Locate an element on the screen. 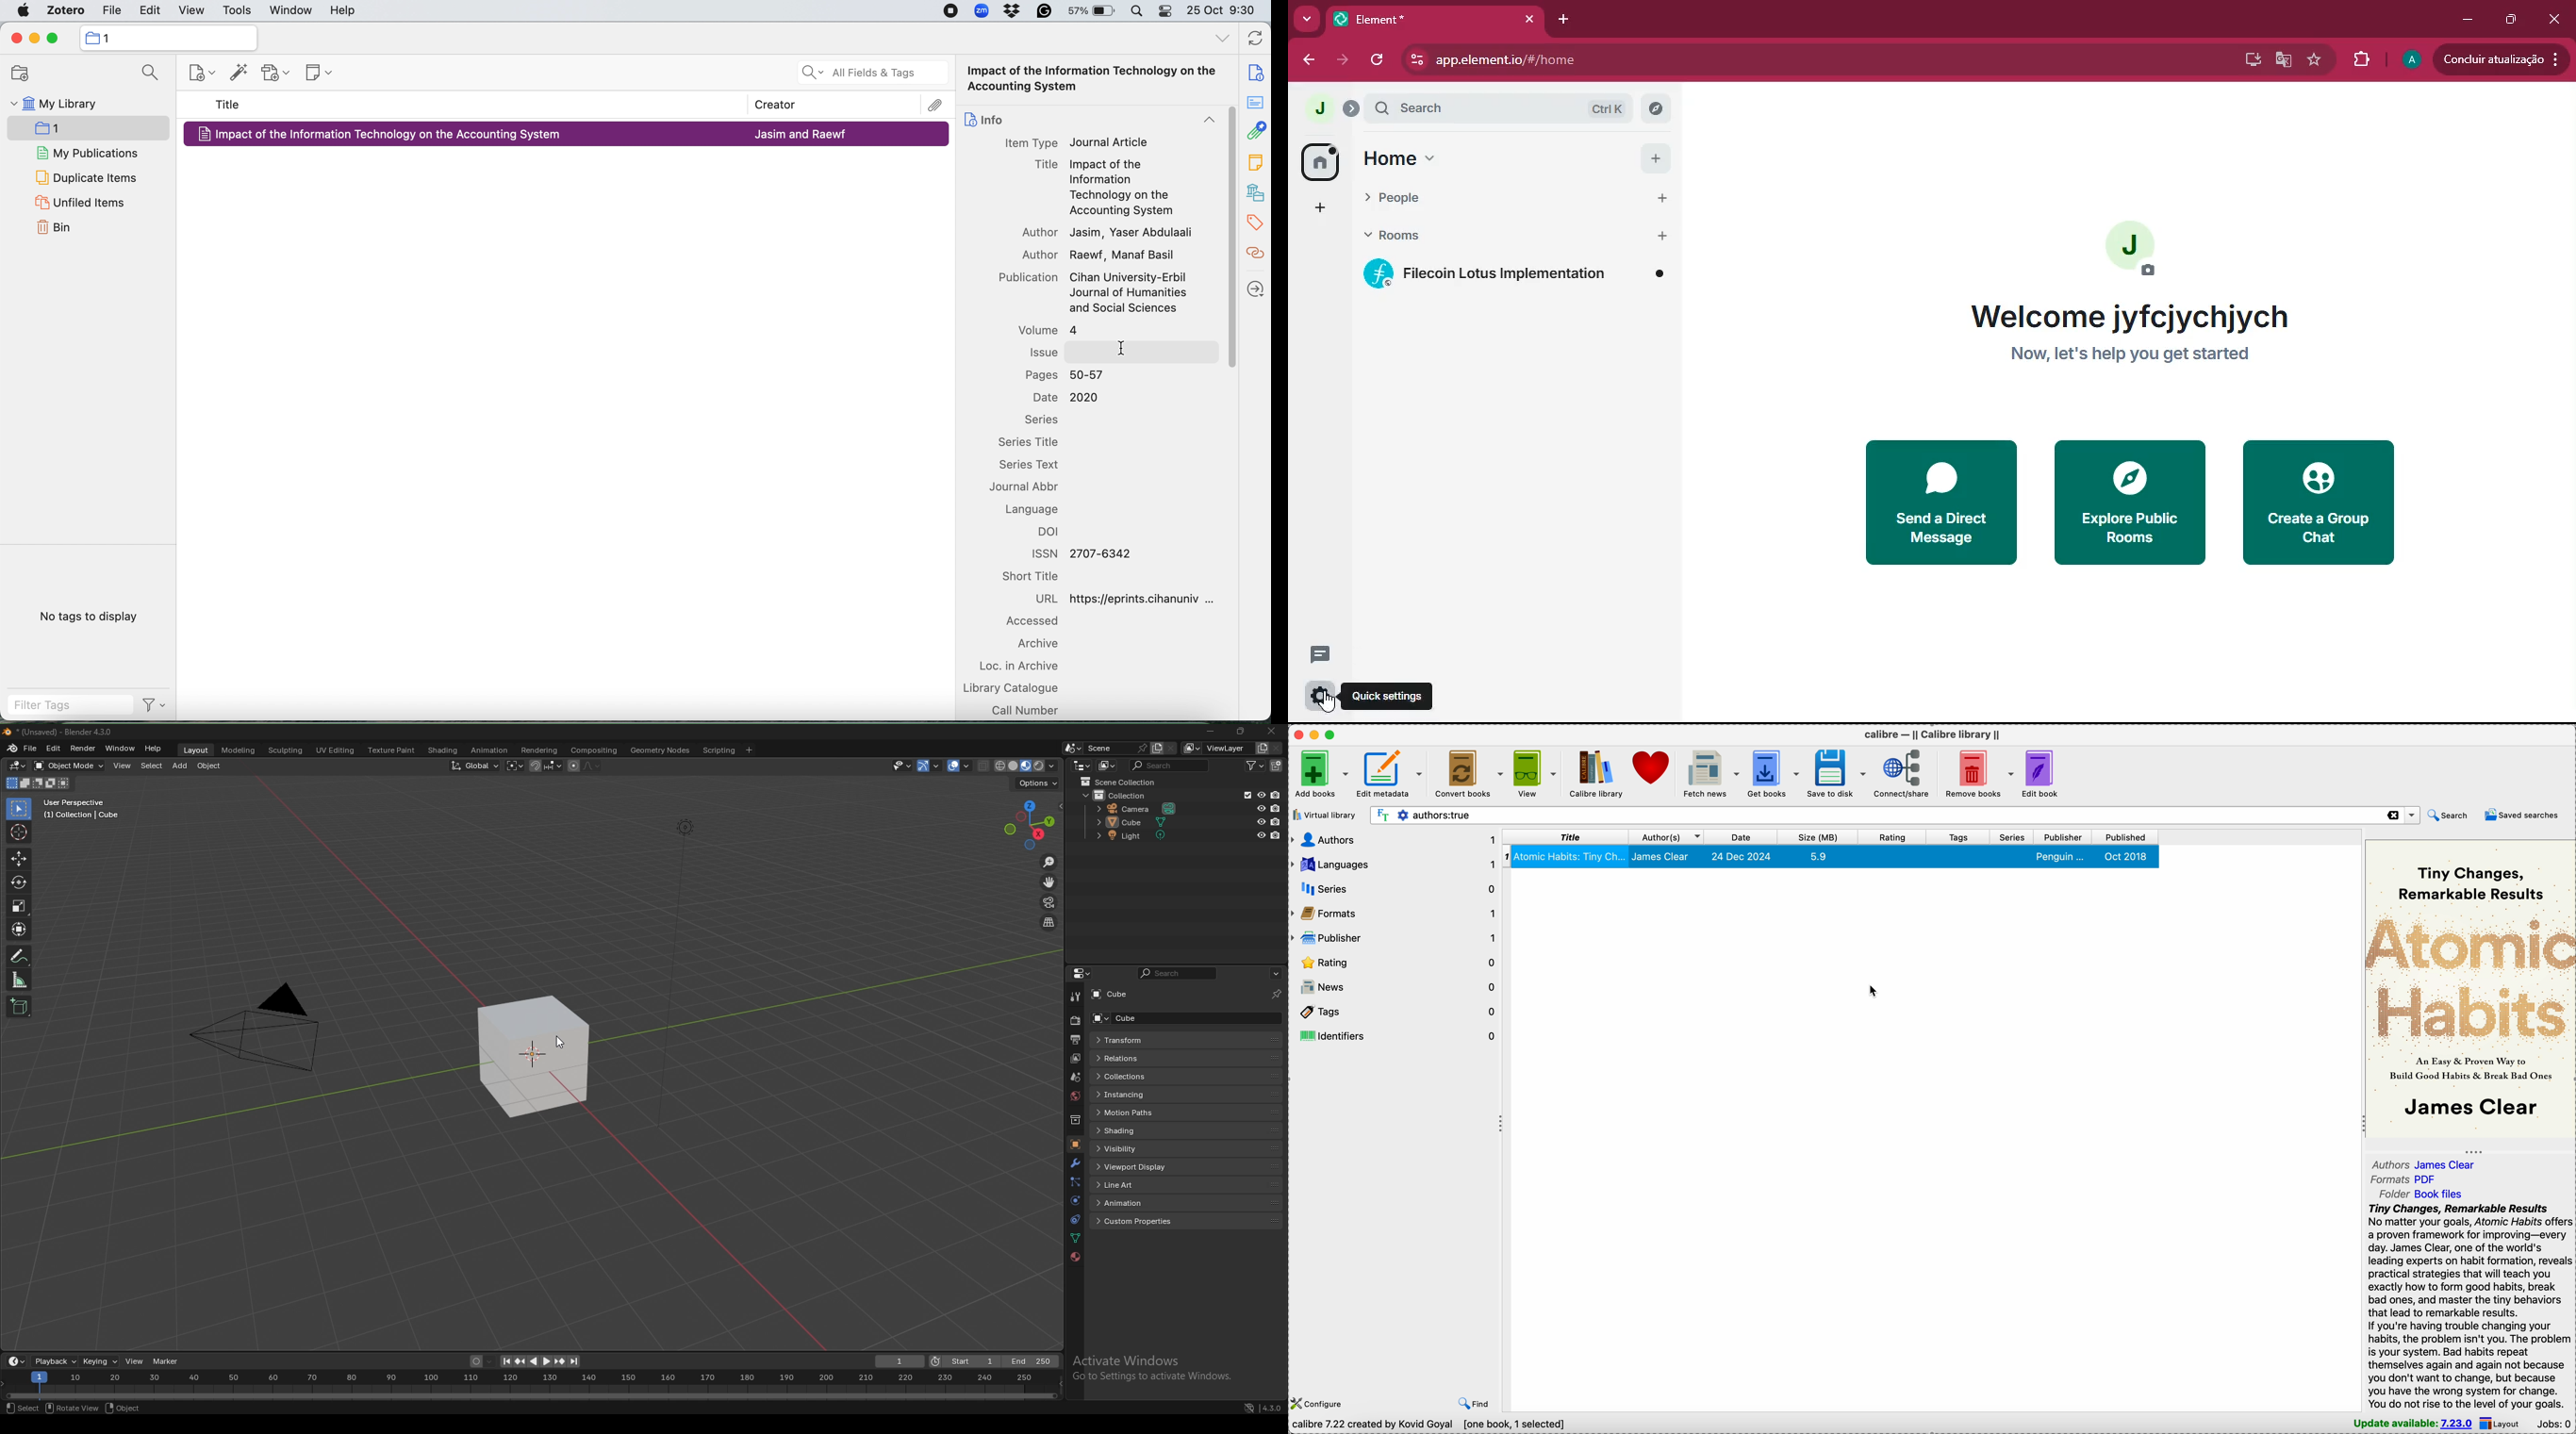 The width and height of the screenshot is (2576, 1456). version is located at coordinates (1272, 1408).